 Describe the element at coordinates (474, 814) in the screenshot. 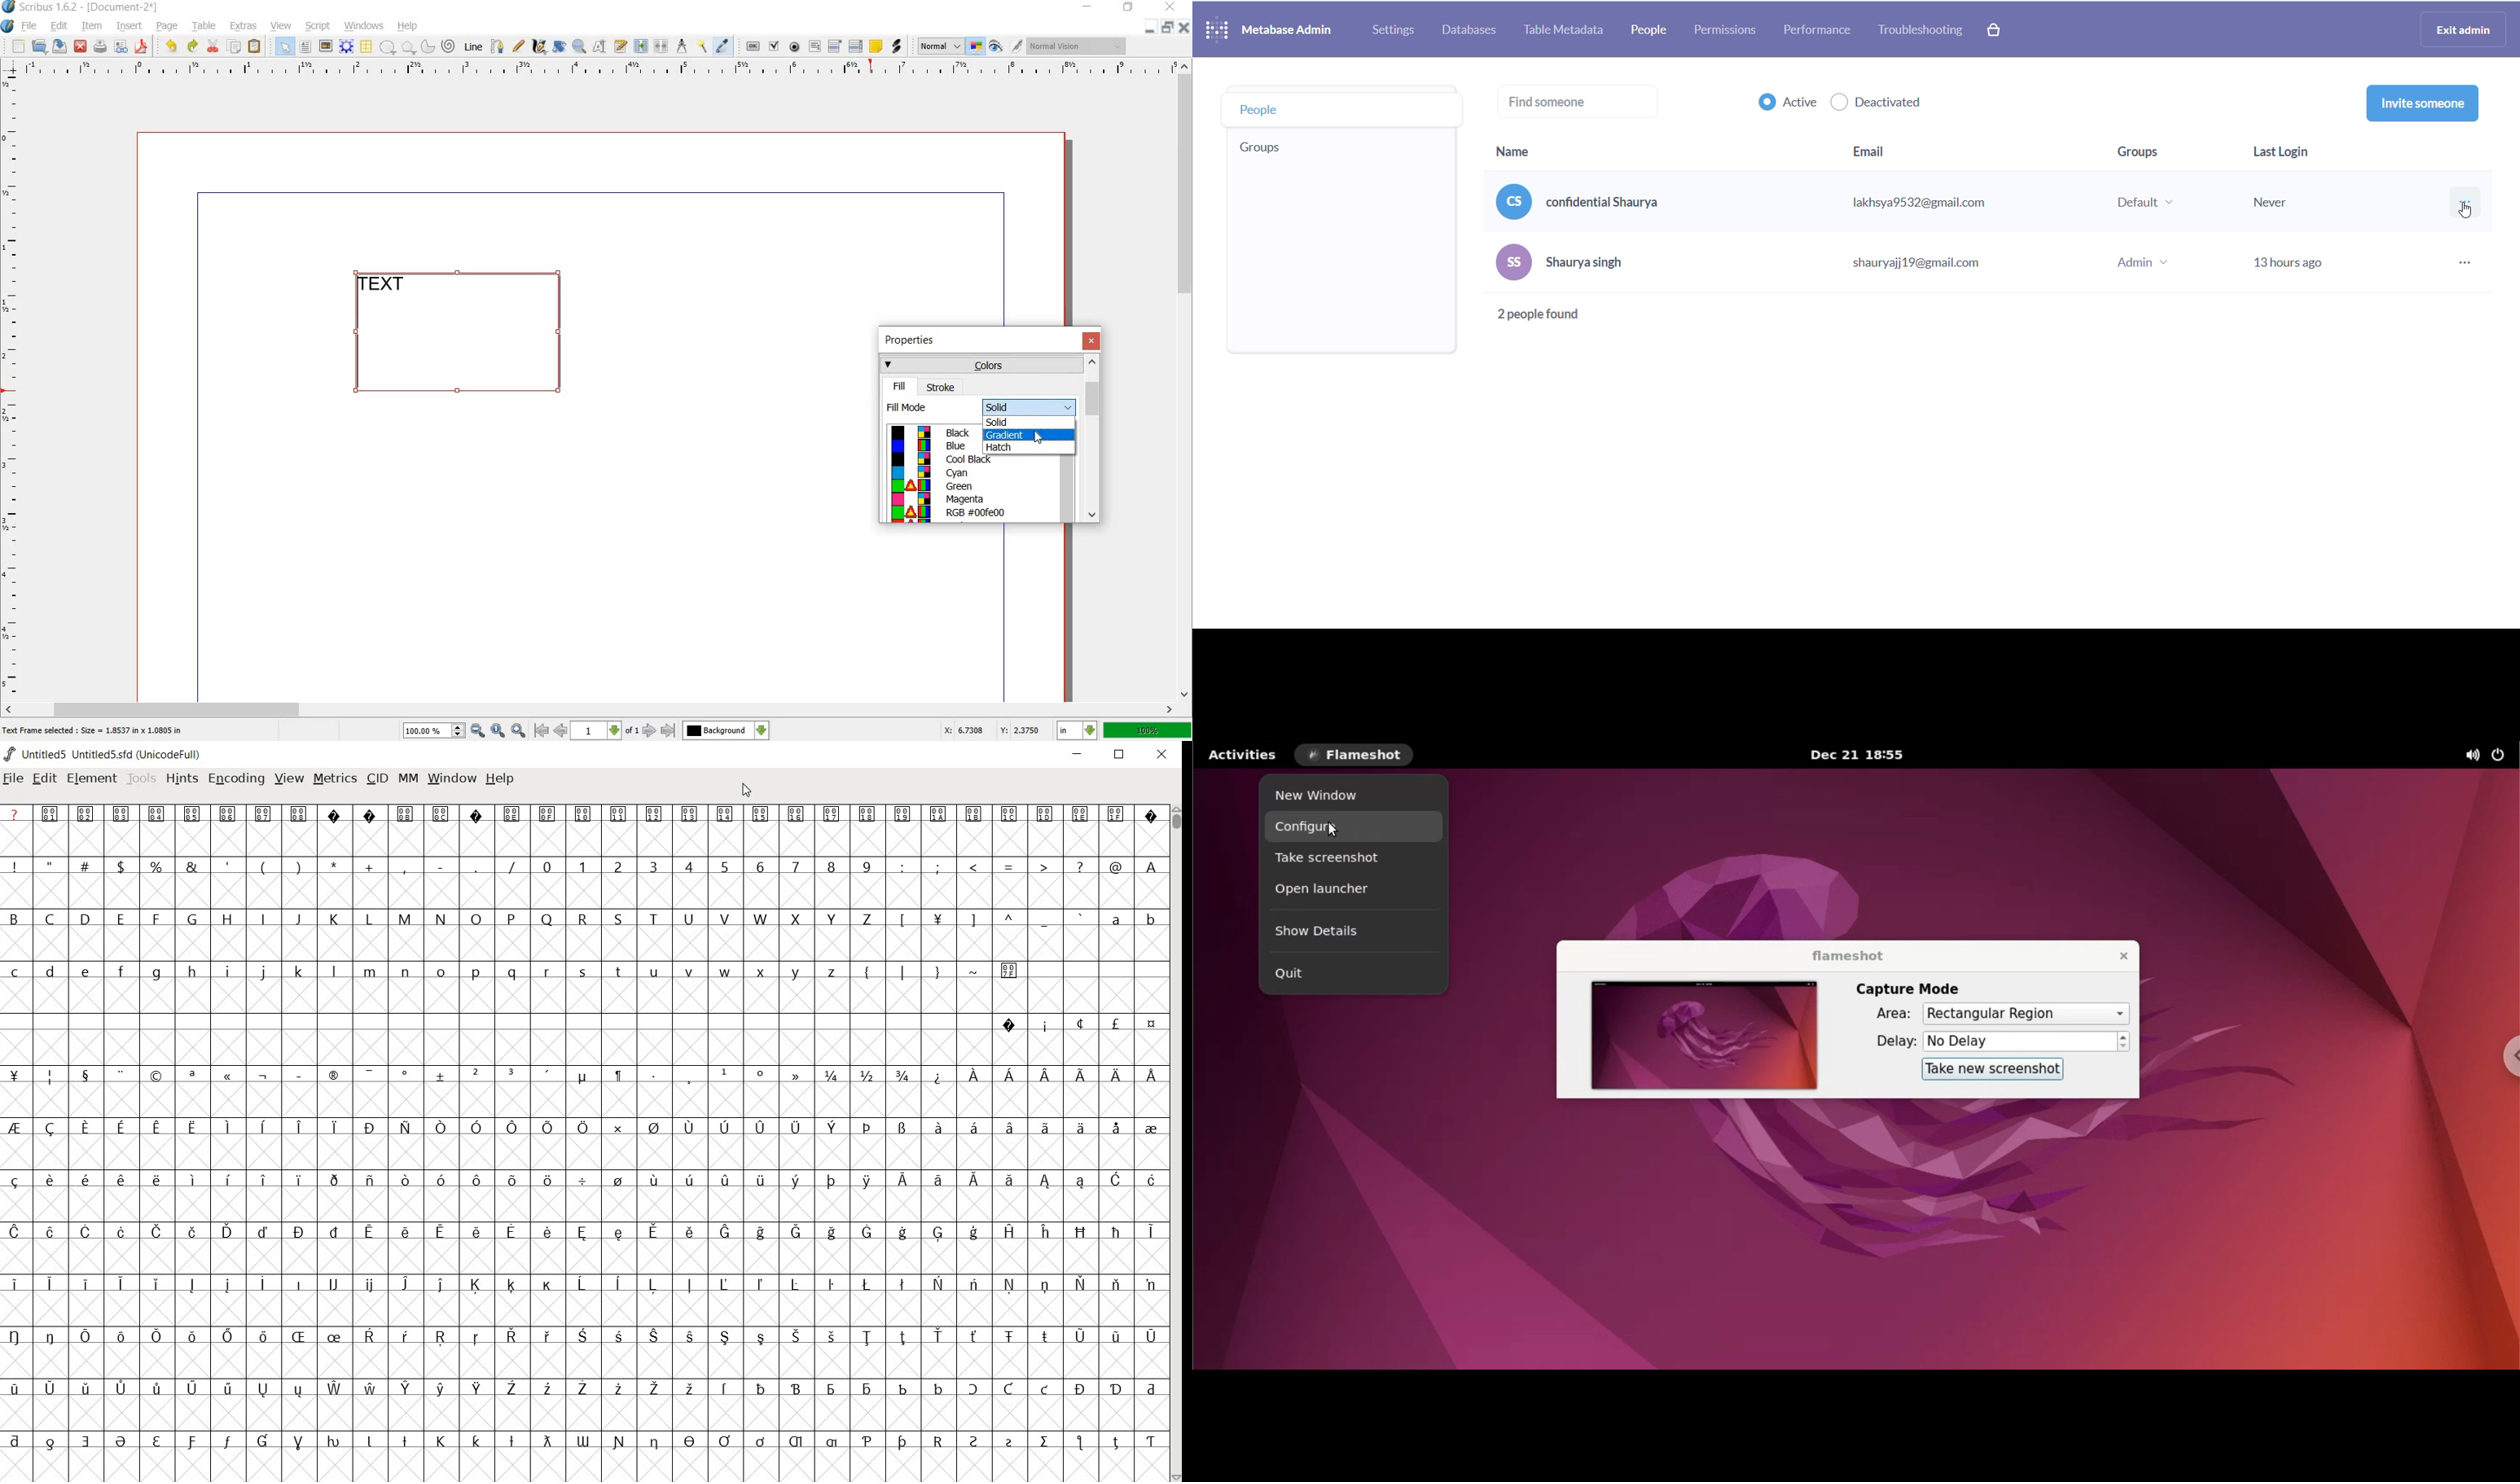

I see `Symbol` at that location.